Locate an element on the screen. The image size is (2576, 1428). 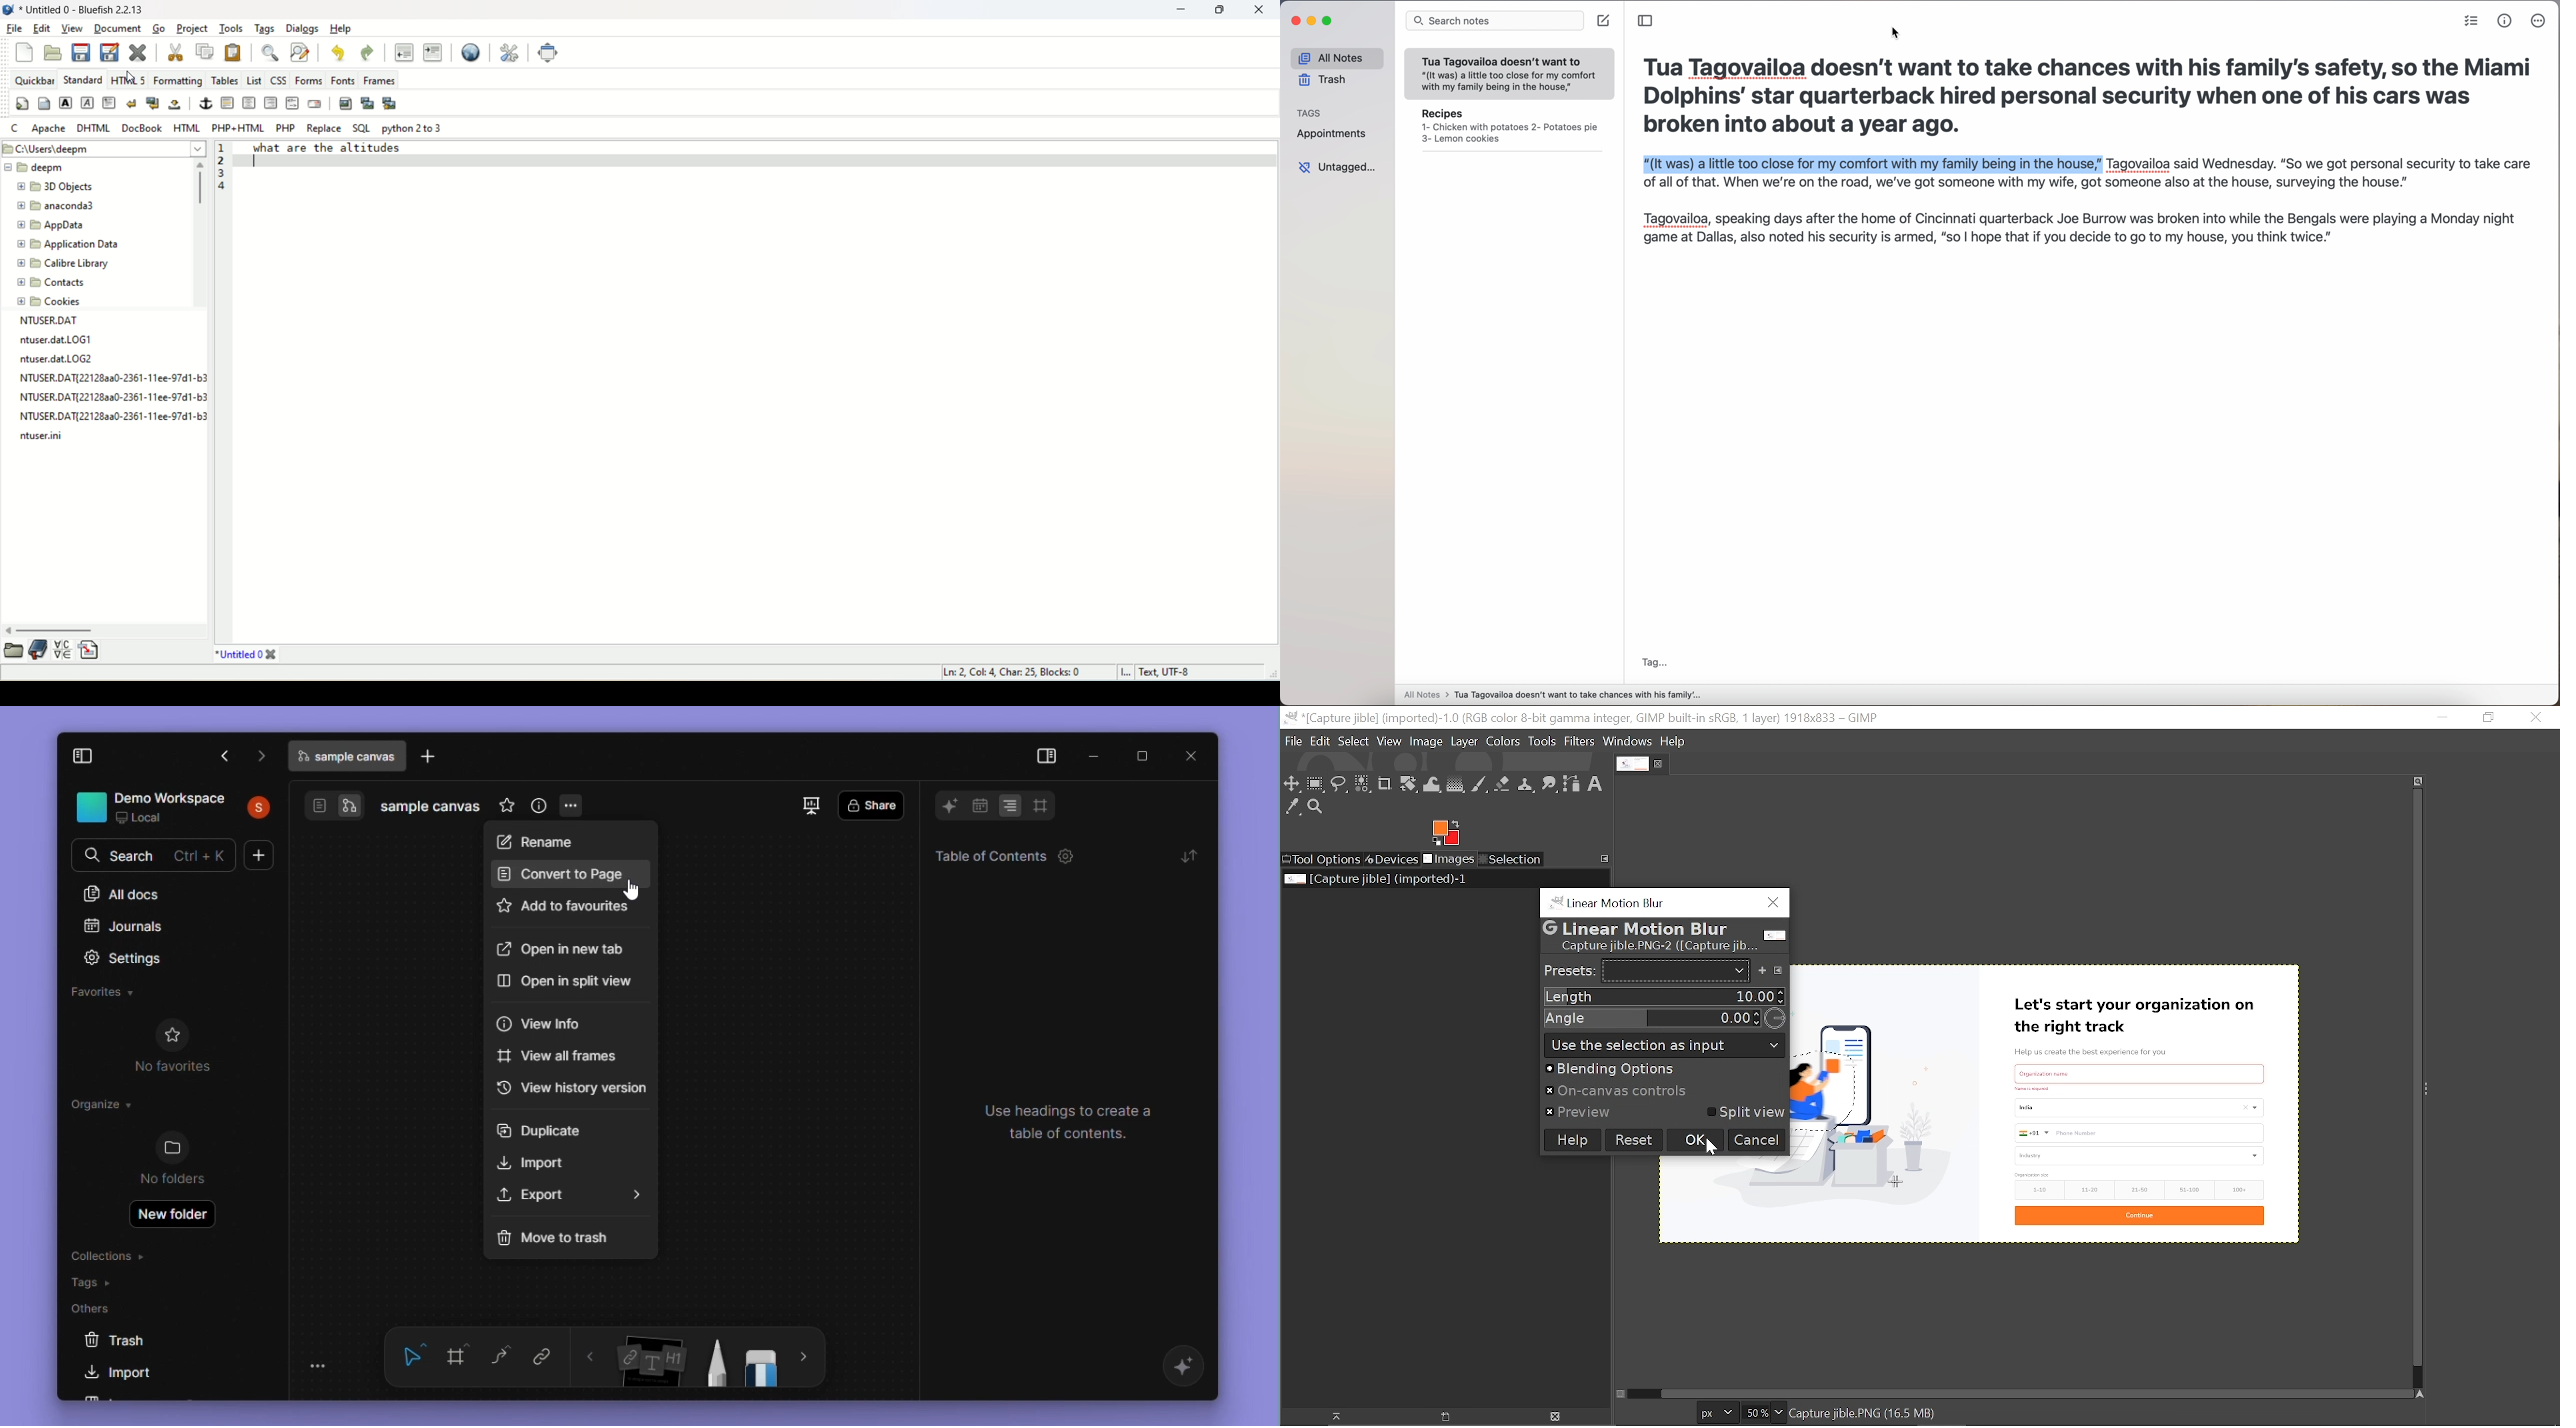
list is located at coordinates (254, 79).